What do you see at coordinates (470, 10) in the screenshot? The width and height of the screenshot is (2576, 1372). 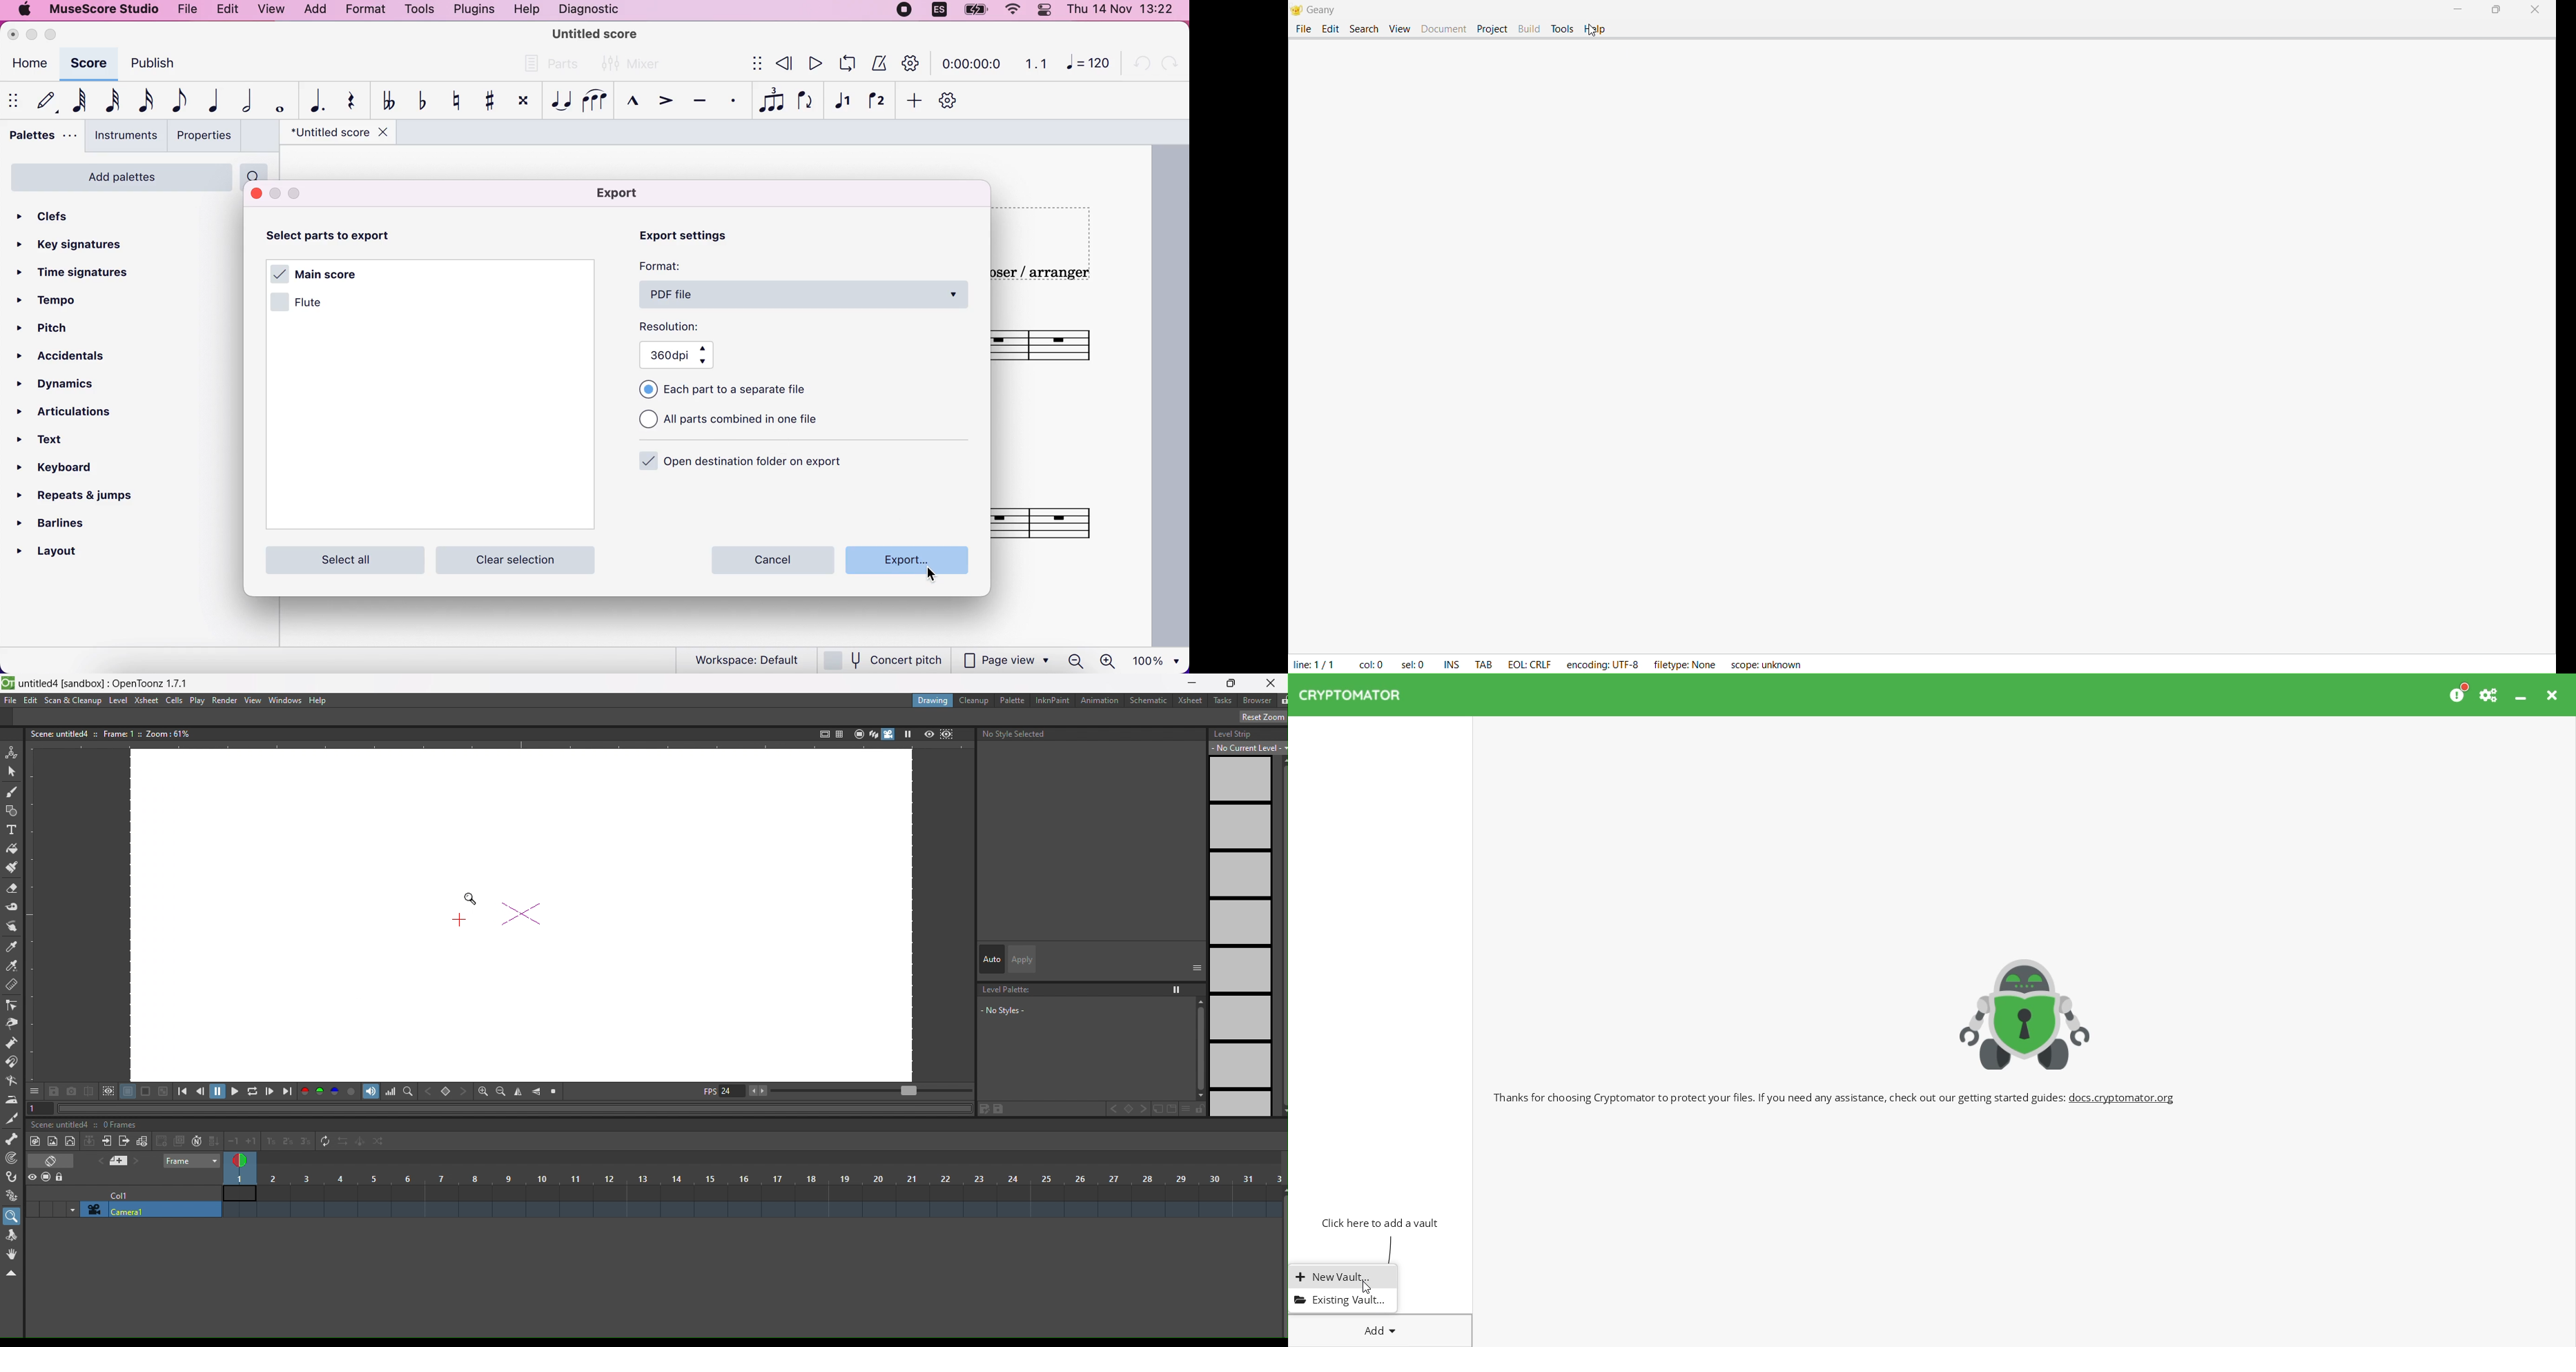 I see `plugins` at bounding box center [470, 10].